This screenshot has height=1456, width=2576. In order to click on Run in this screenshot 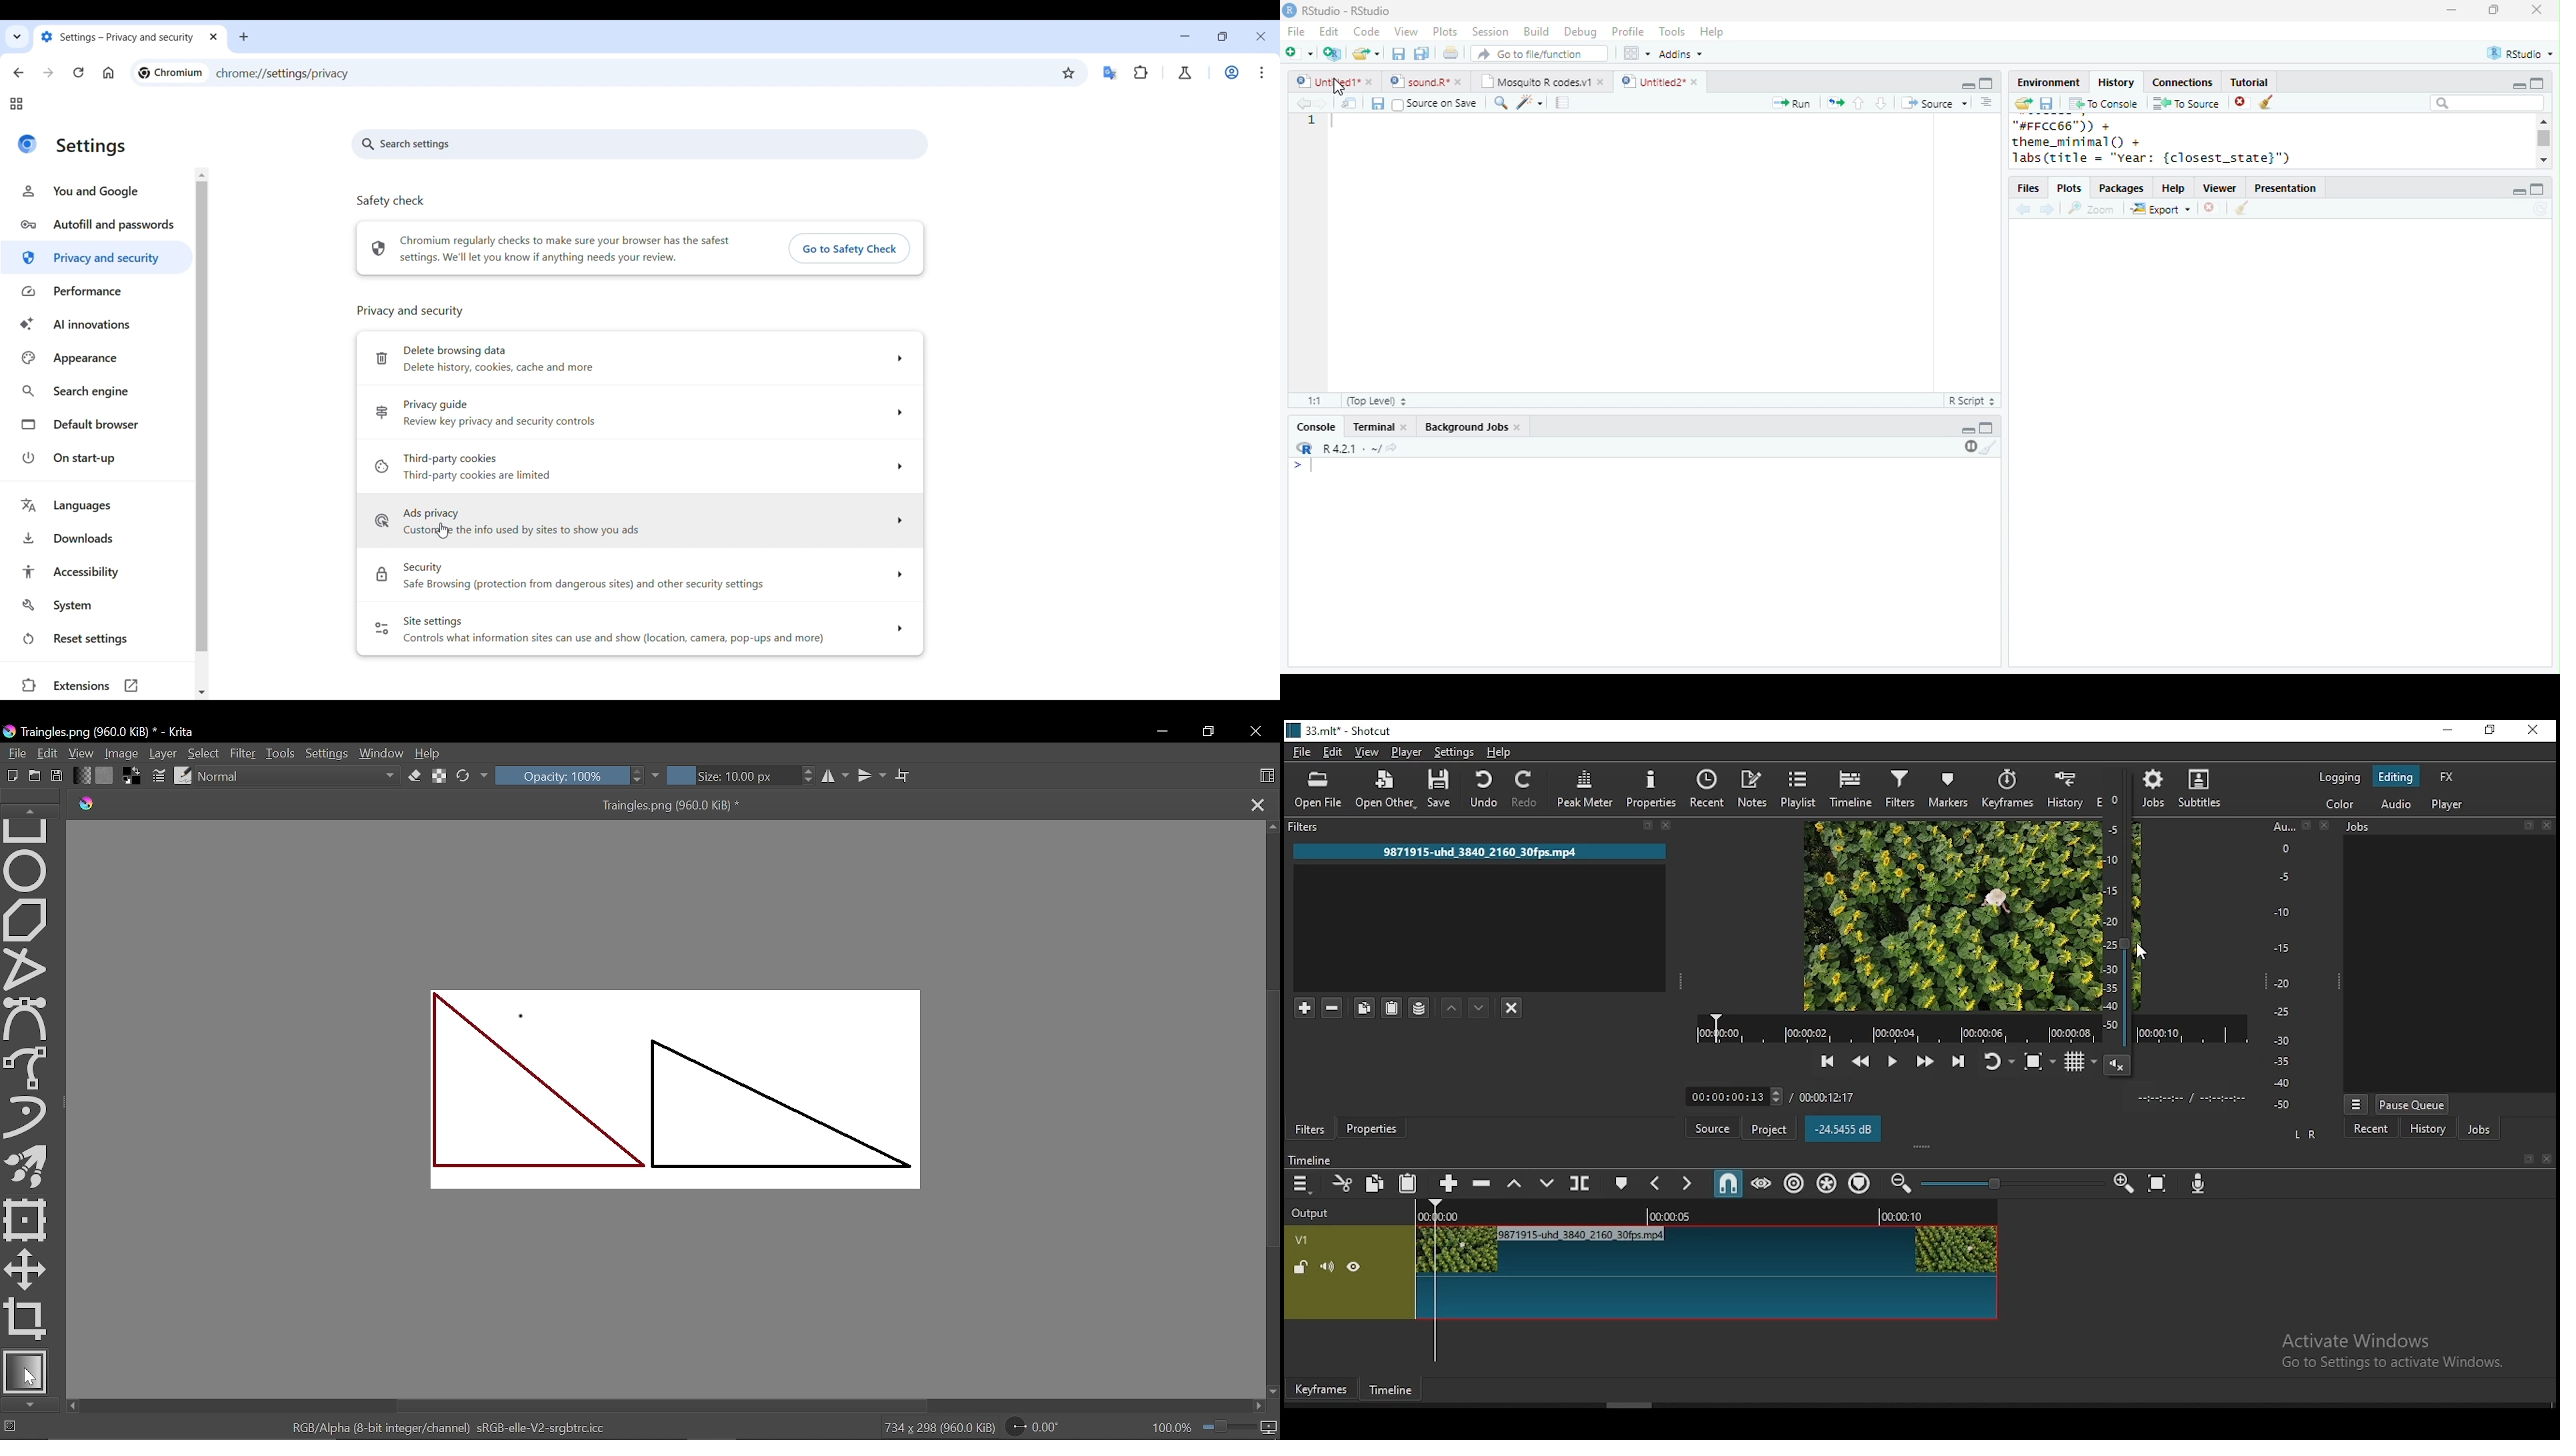, I will do `click(1793, 103)`.